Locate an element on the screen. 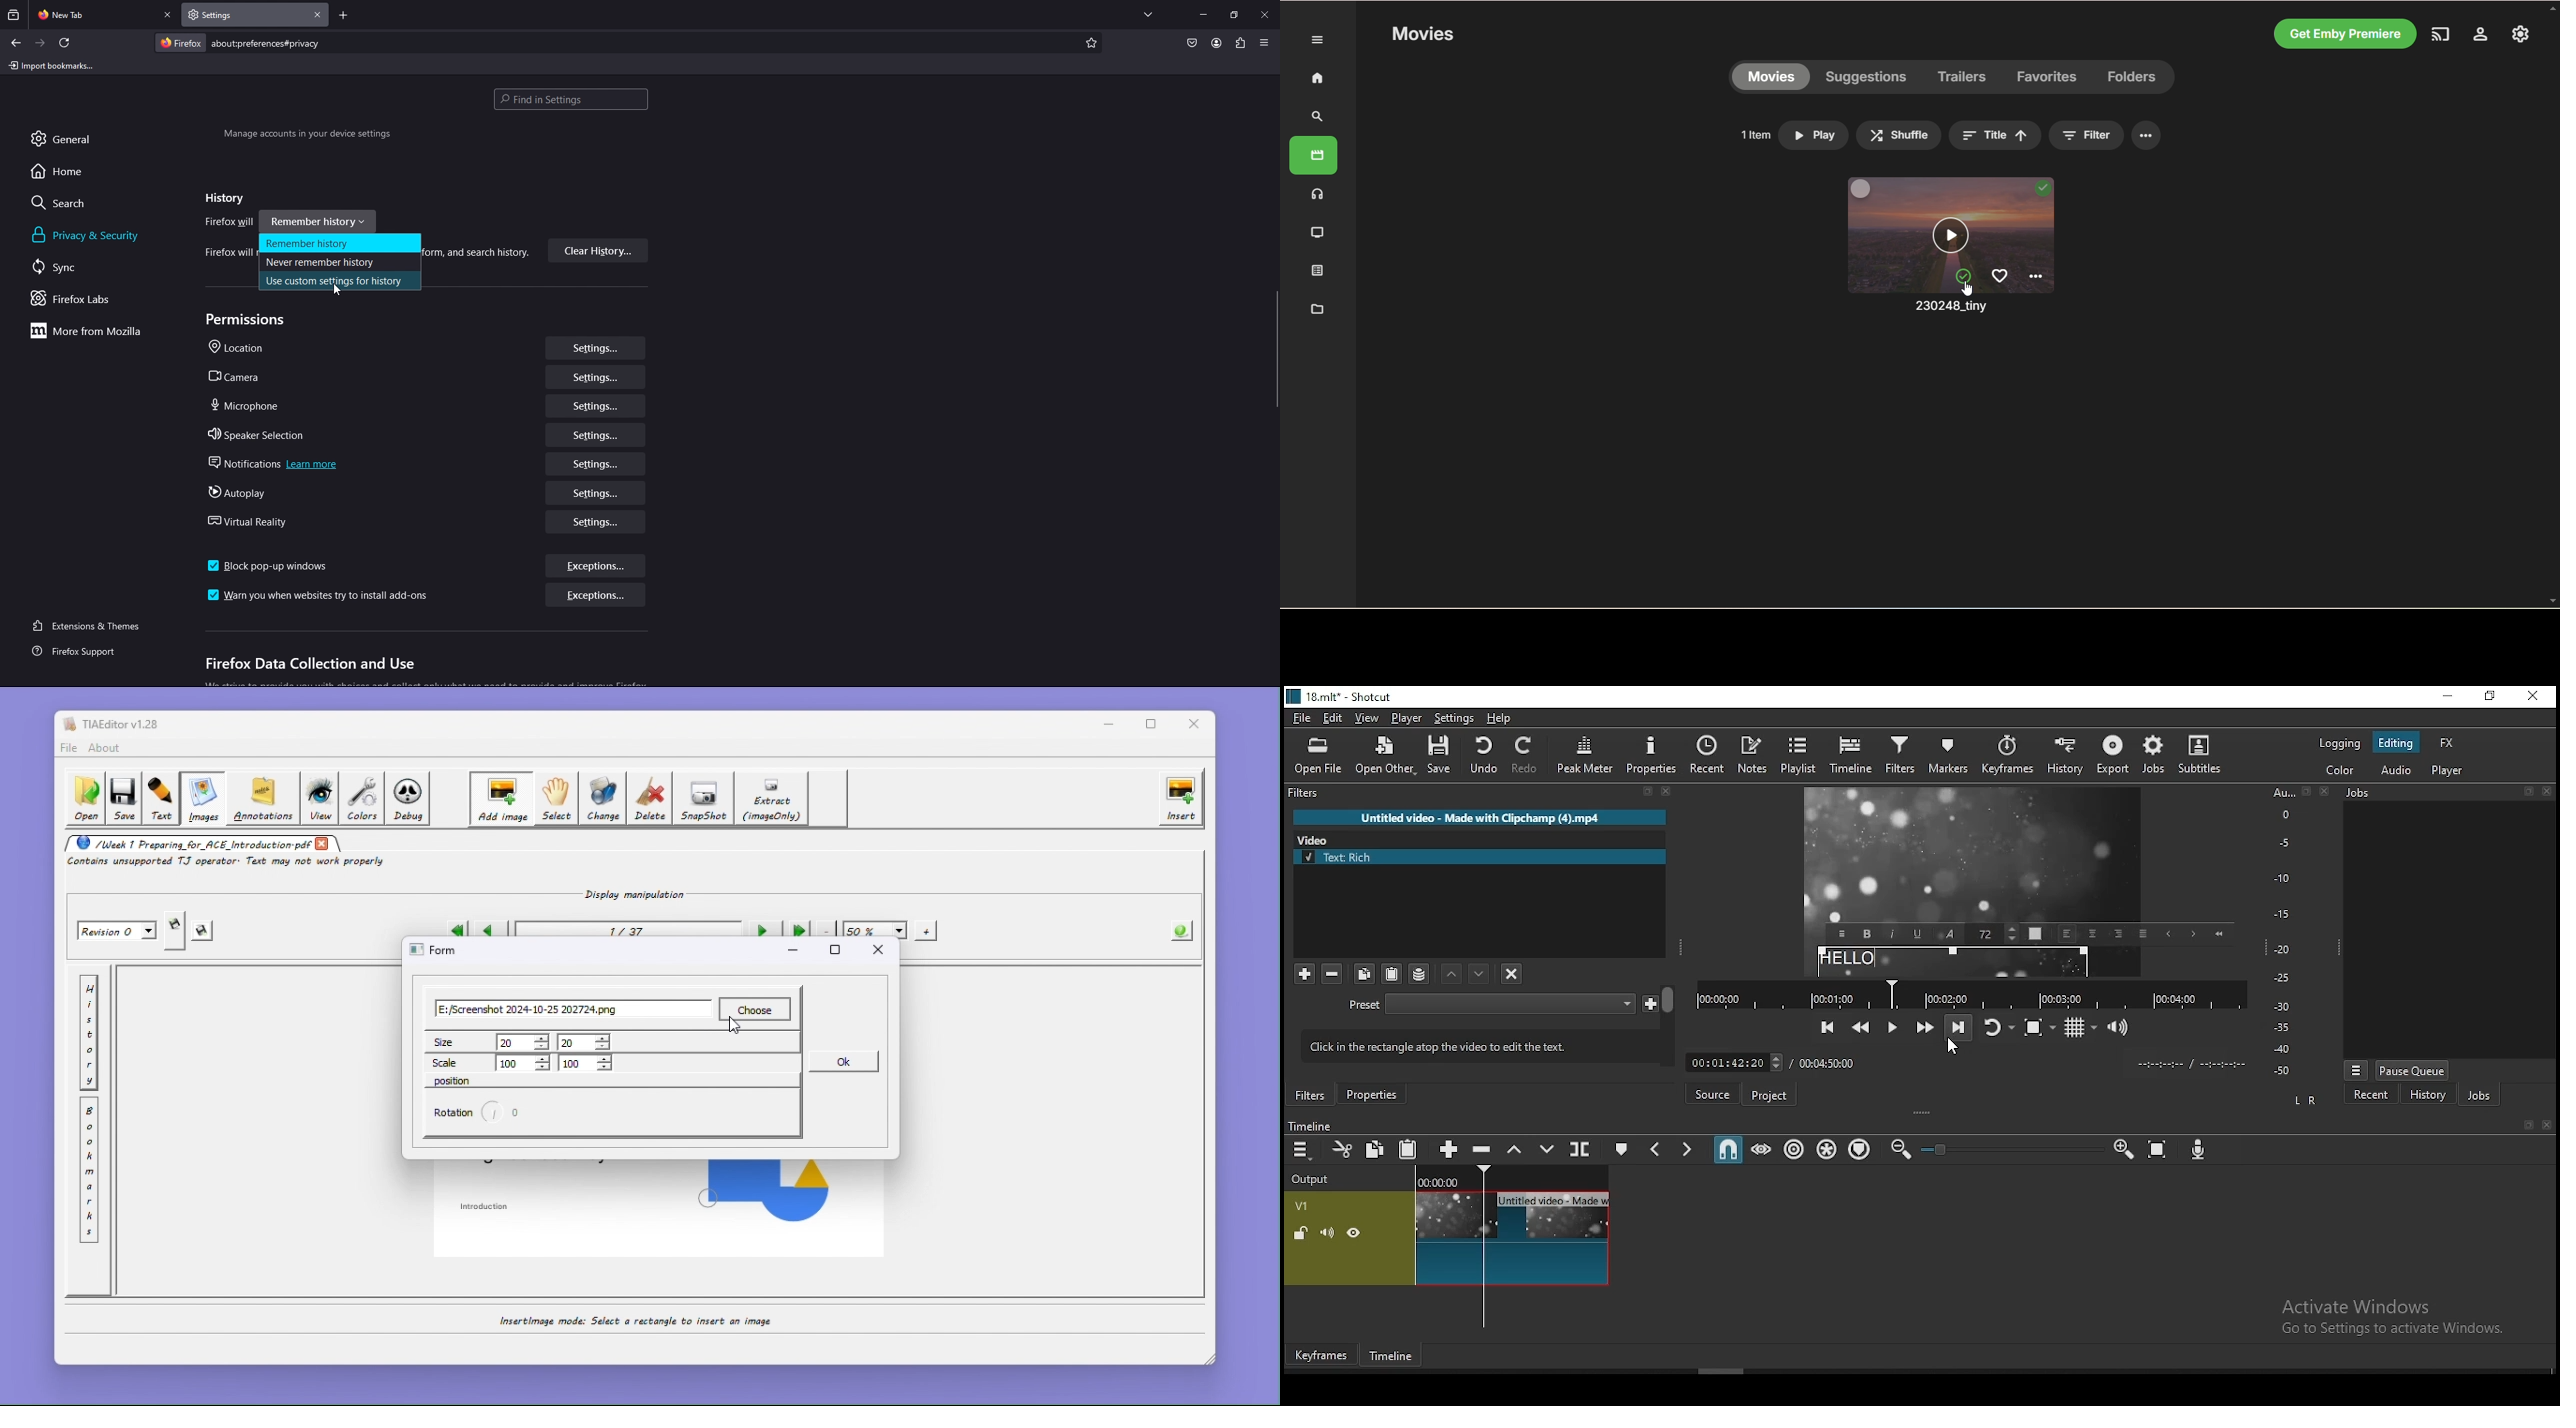 This screenshot has height=1428, width=2576. properties is located at coordinates (1649, 755).